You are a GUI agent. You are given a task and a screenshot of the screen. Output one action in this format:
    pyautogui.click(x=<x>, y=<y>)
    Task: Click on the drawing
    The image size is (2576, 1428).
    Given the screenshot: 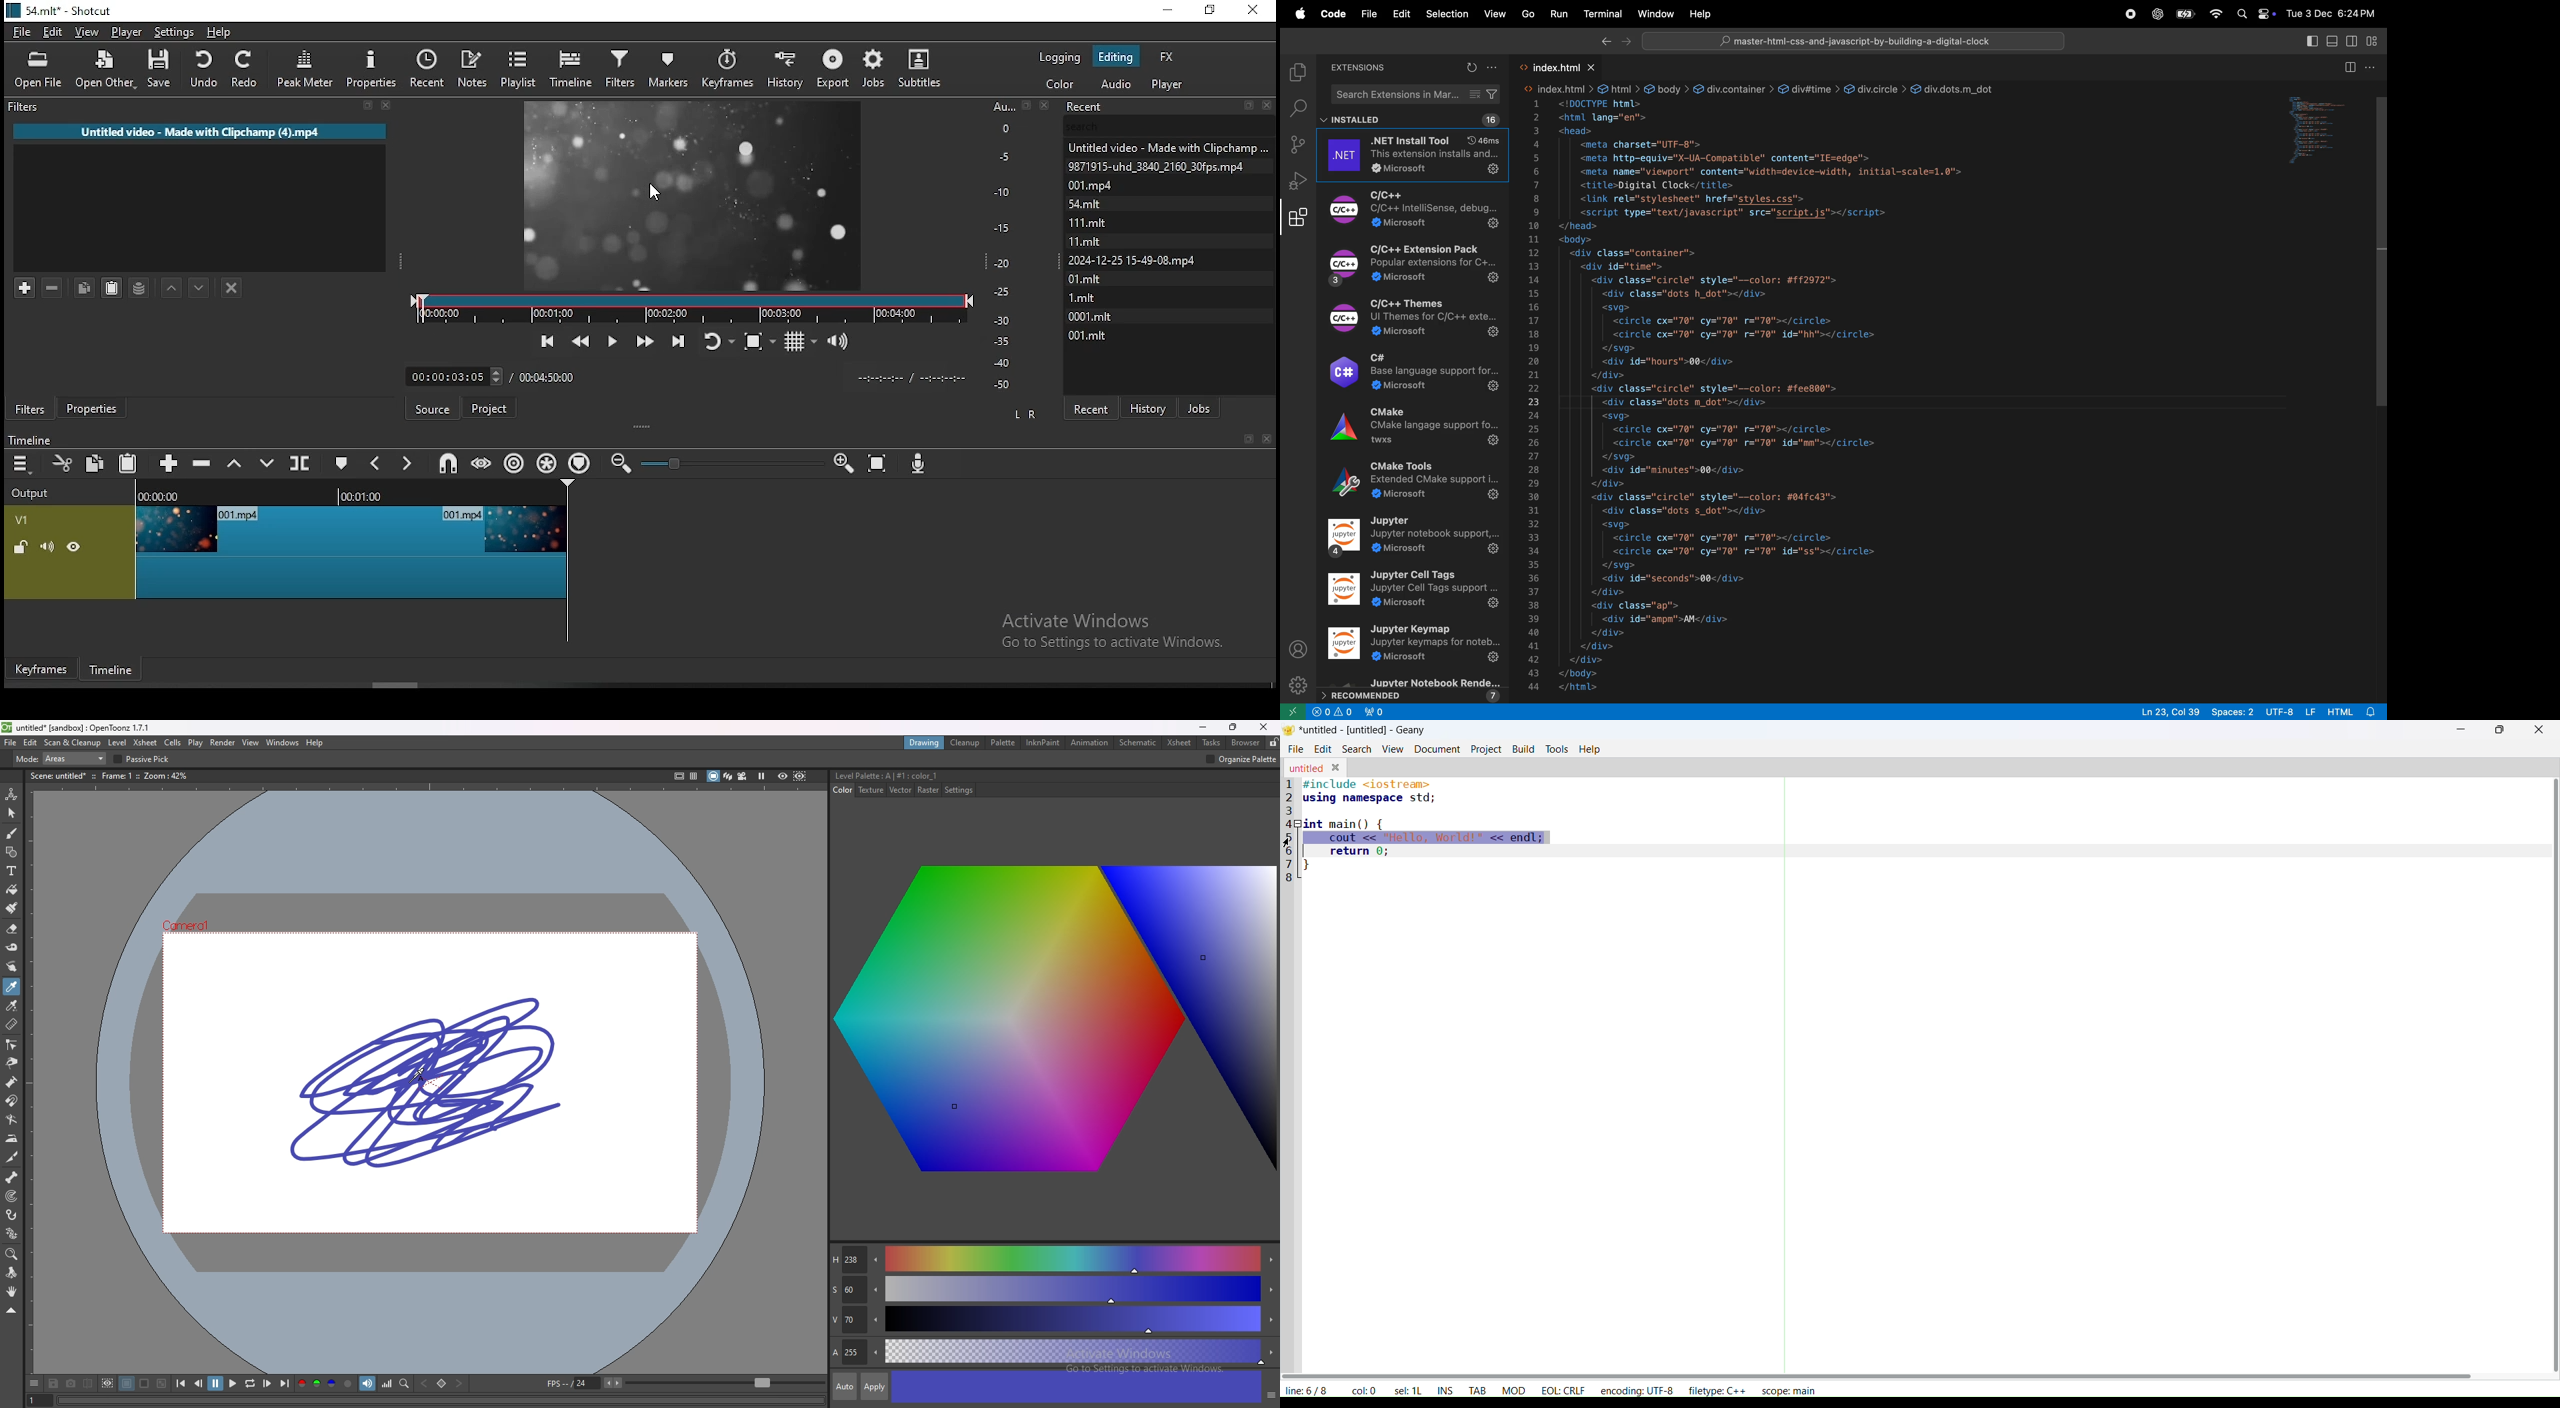 What is the action you would take?
    pyautogui.click(x=430, y=1082)
    